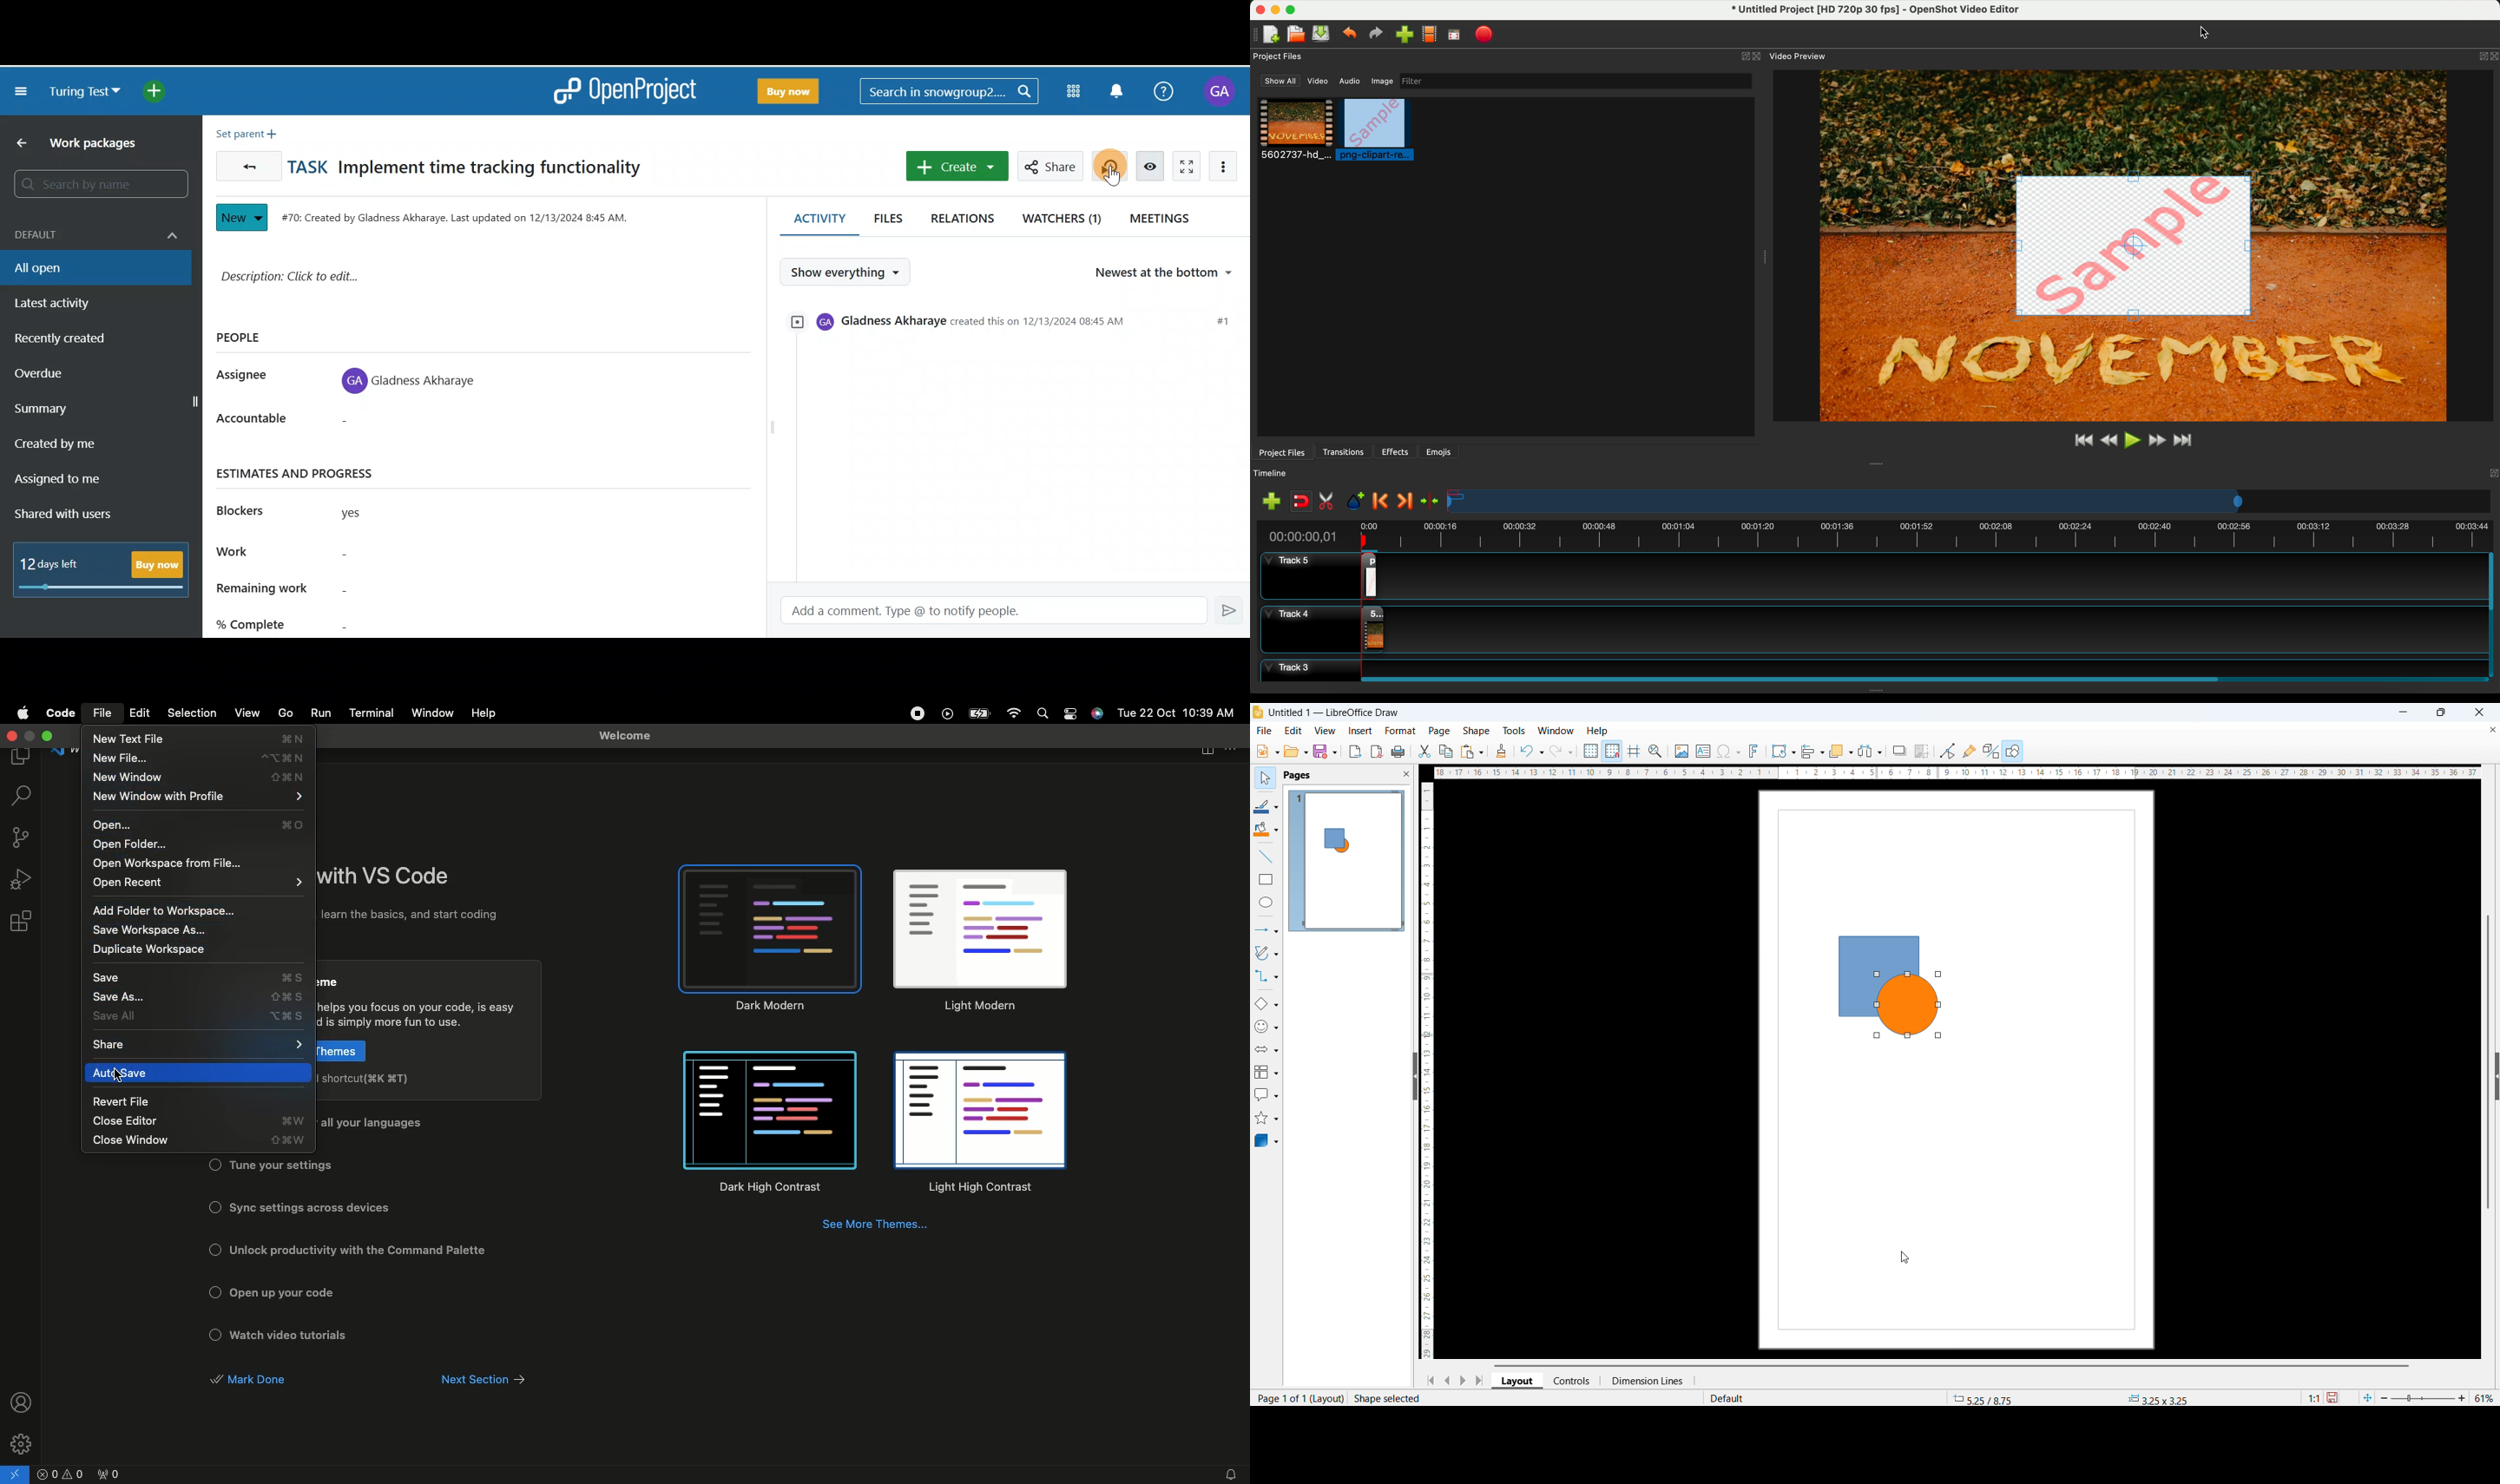 The width and height of the screenshot is (2520, 1484). I want to click on Close window, so click(197, 1141).